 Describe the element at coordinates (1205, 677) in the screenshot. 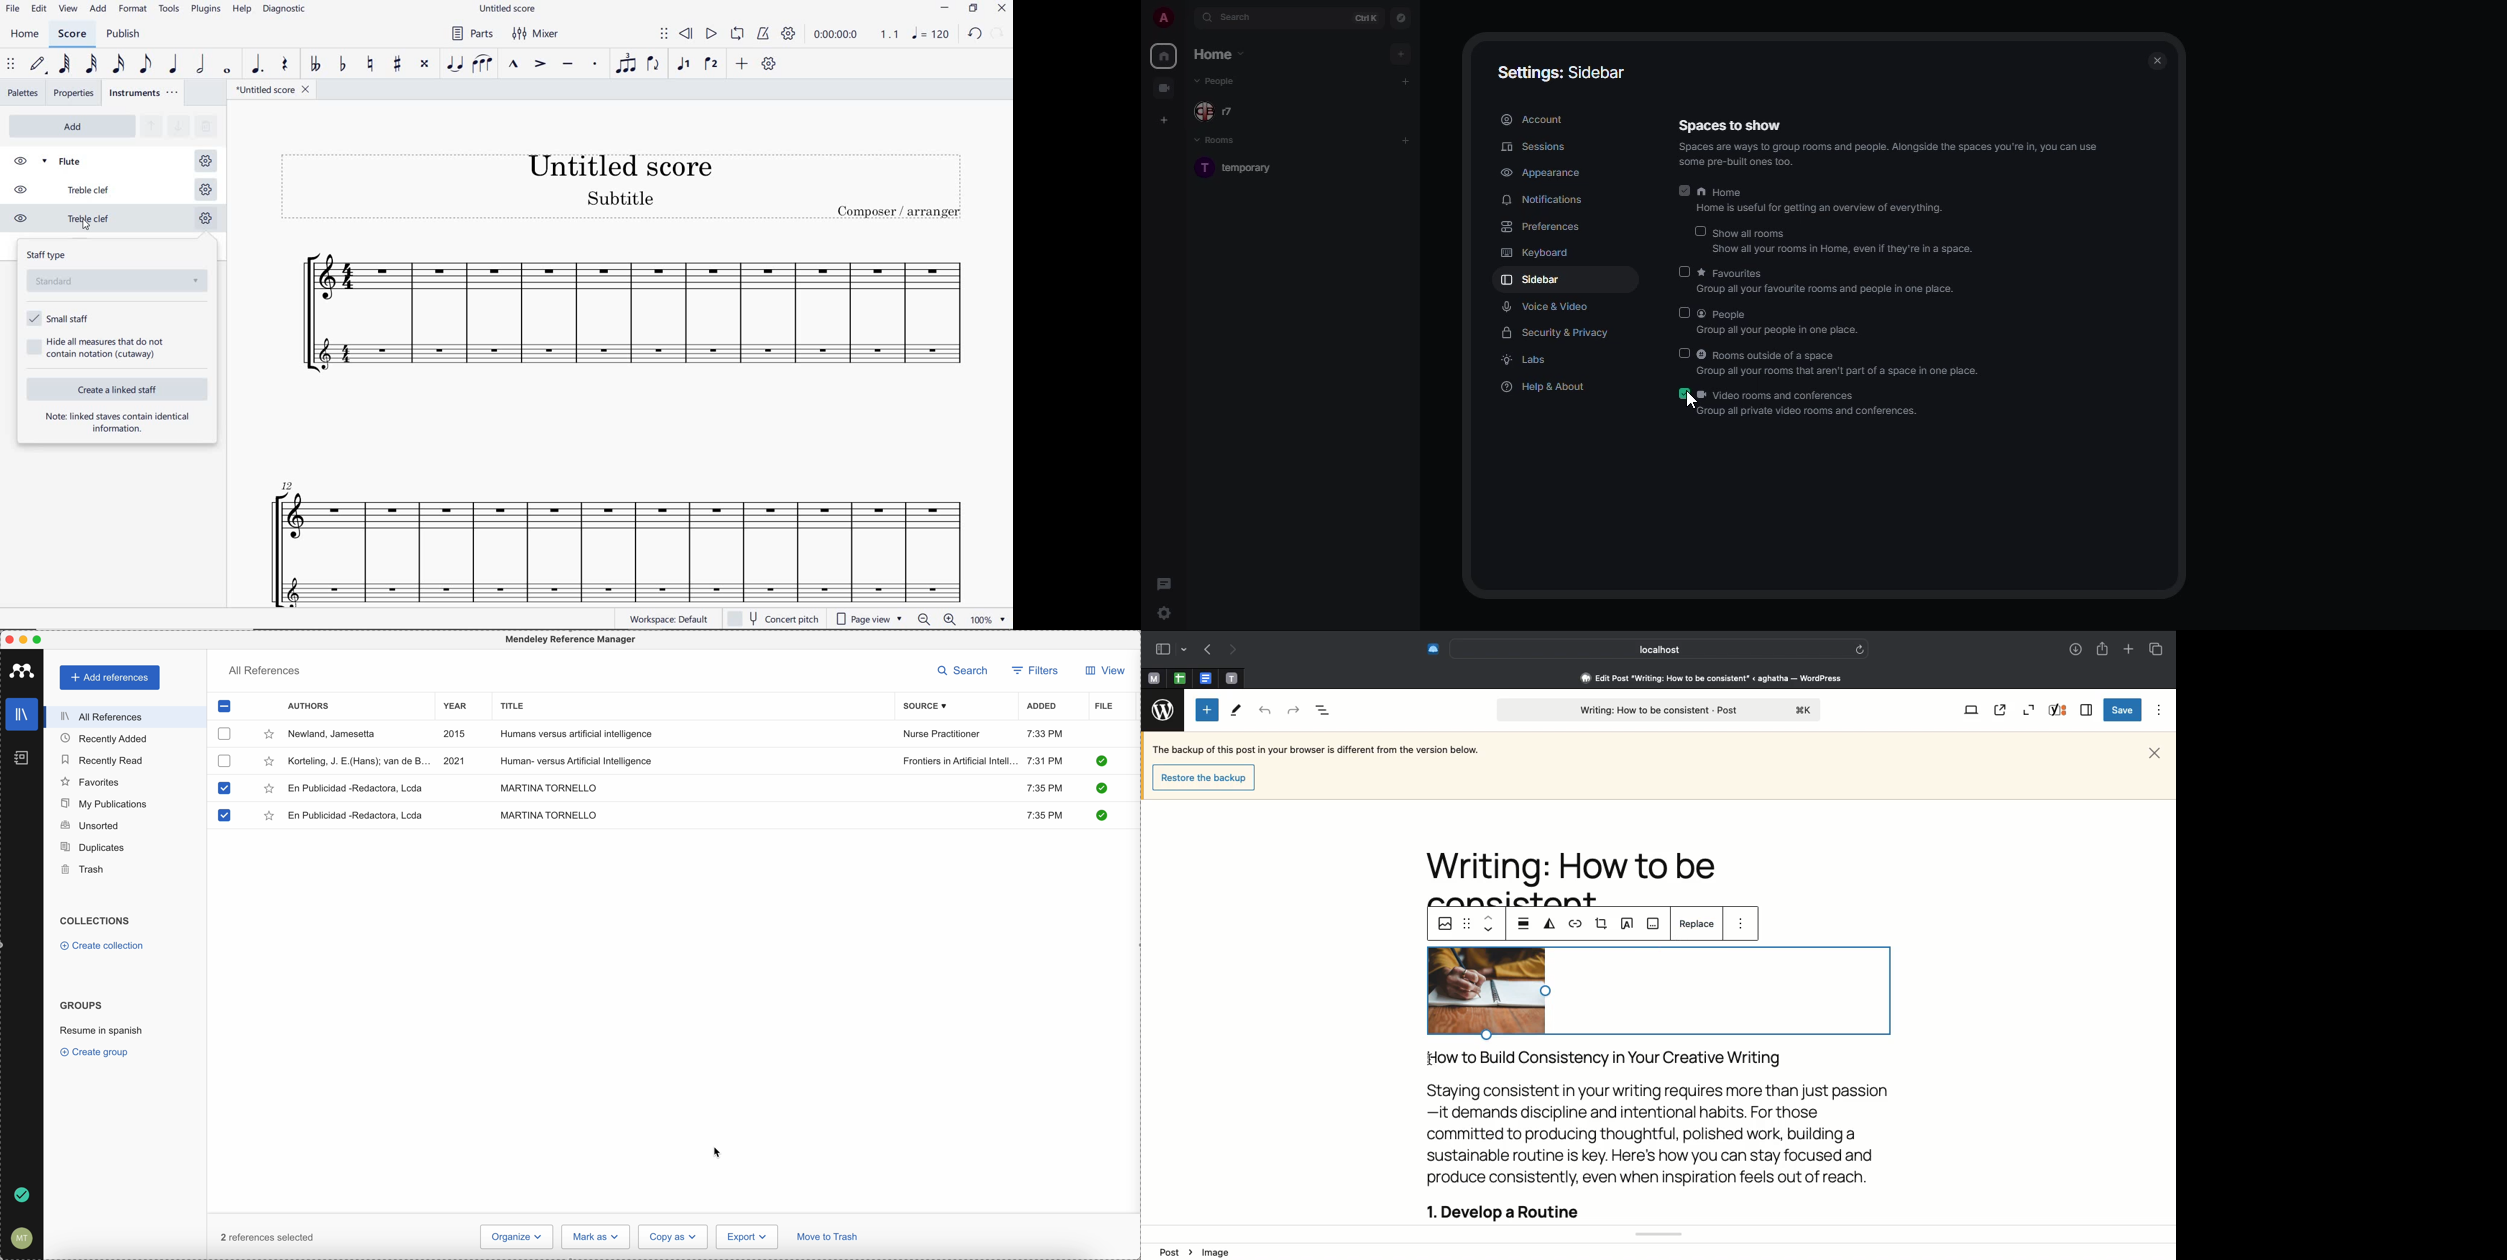

I see `Pinned tabs` at that location.